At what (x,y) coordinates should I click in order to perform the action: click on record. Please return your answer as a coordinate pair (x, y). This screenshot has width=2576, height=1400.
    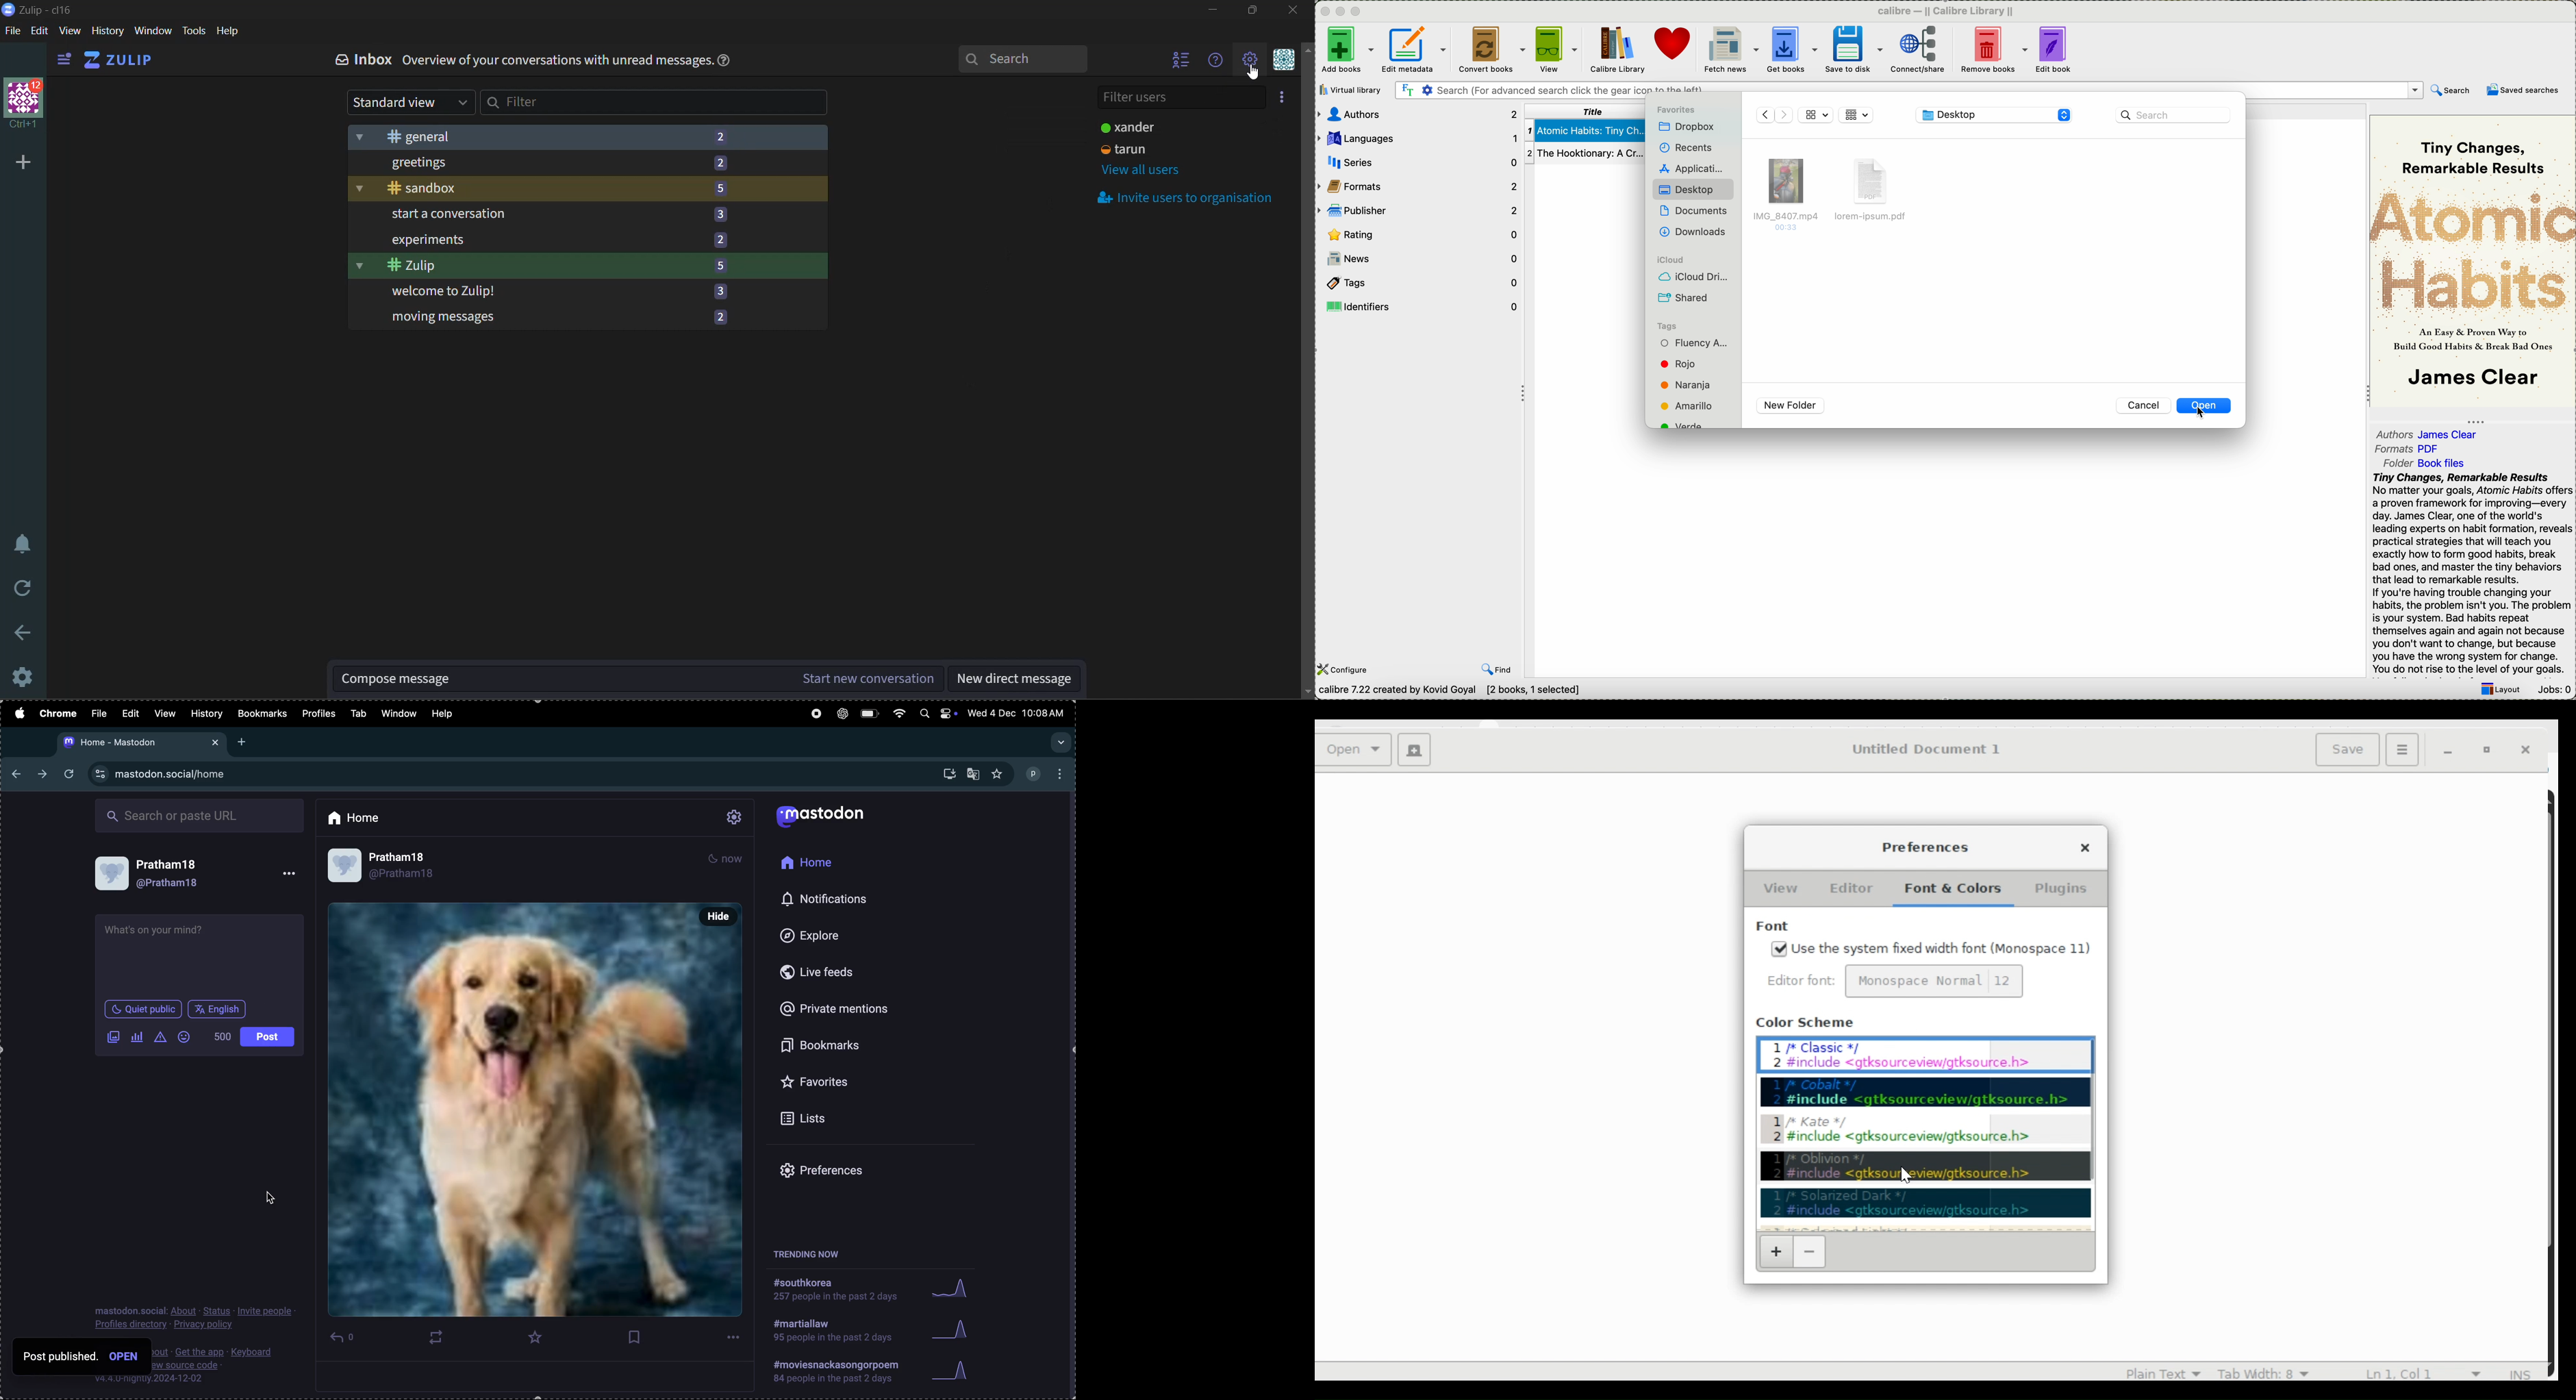
    Looking at the image, I should click on (813, 715).